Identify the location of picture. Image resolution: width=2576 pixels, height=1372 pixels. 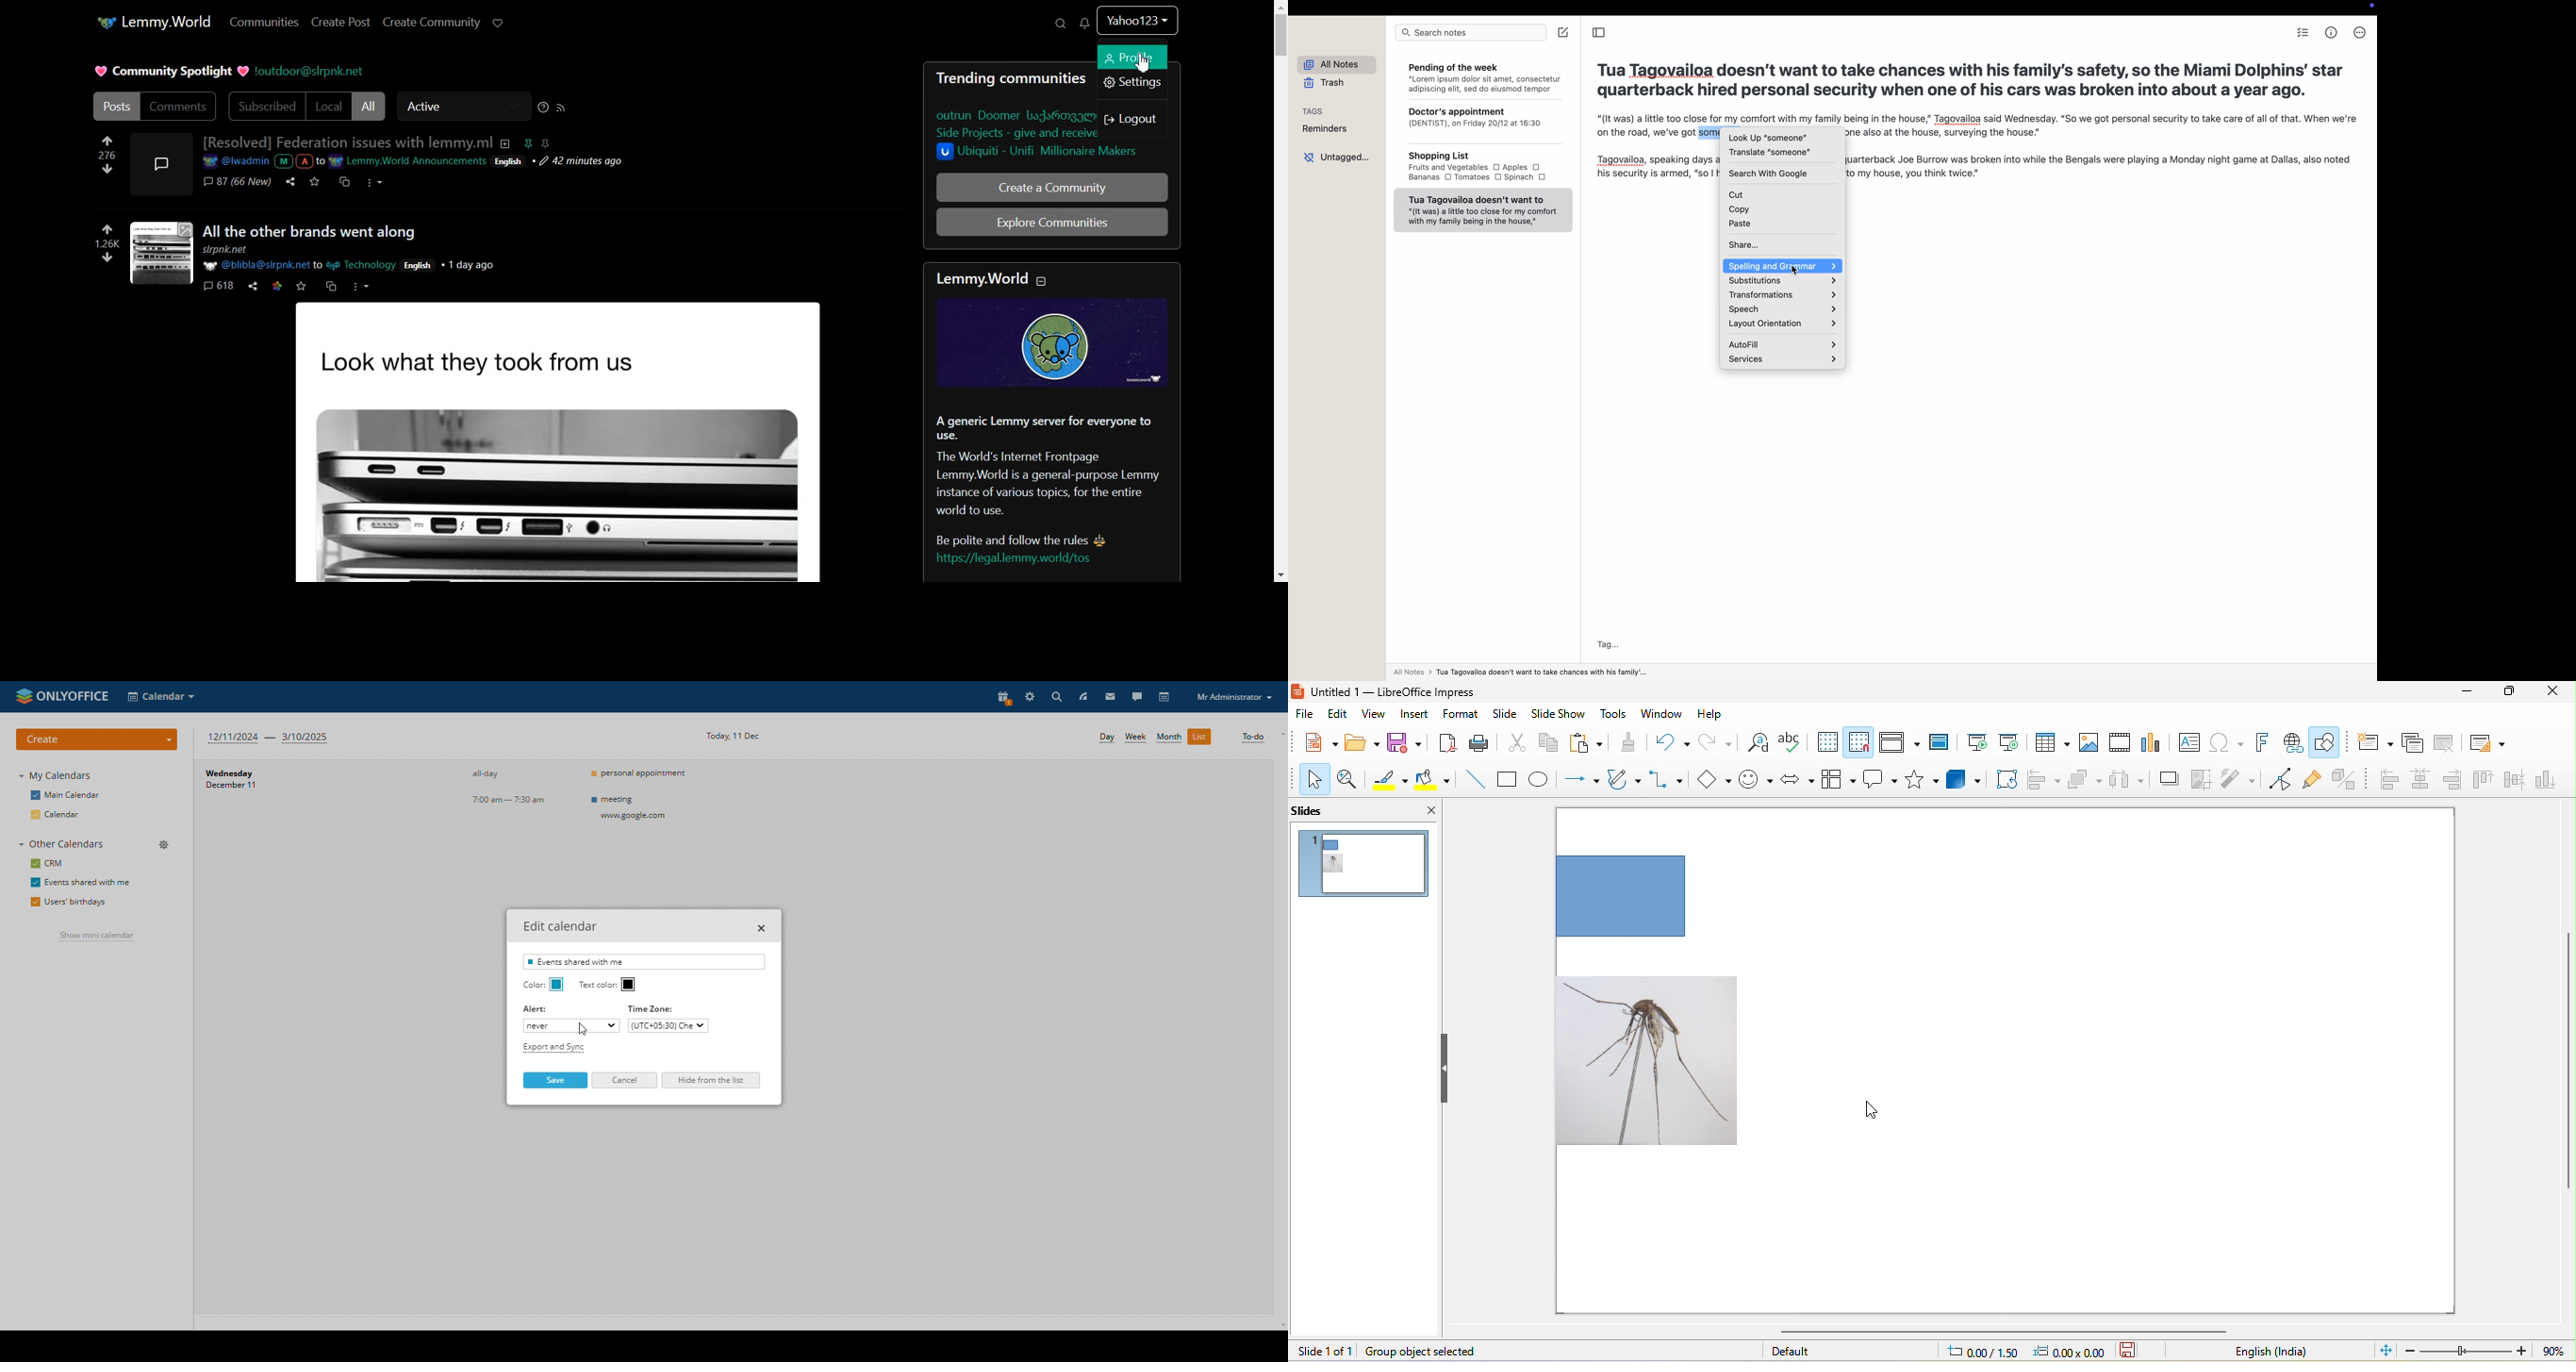
(1649, 1060).